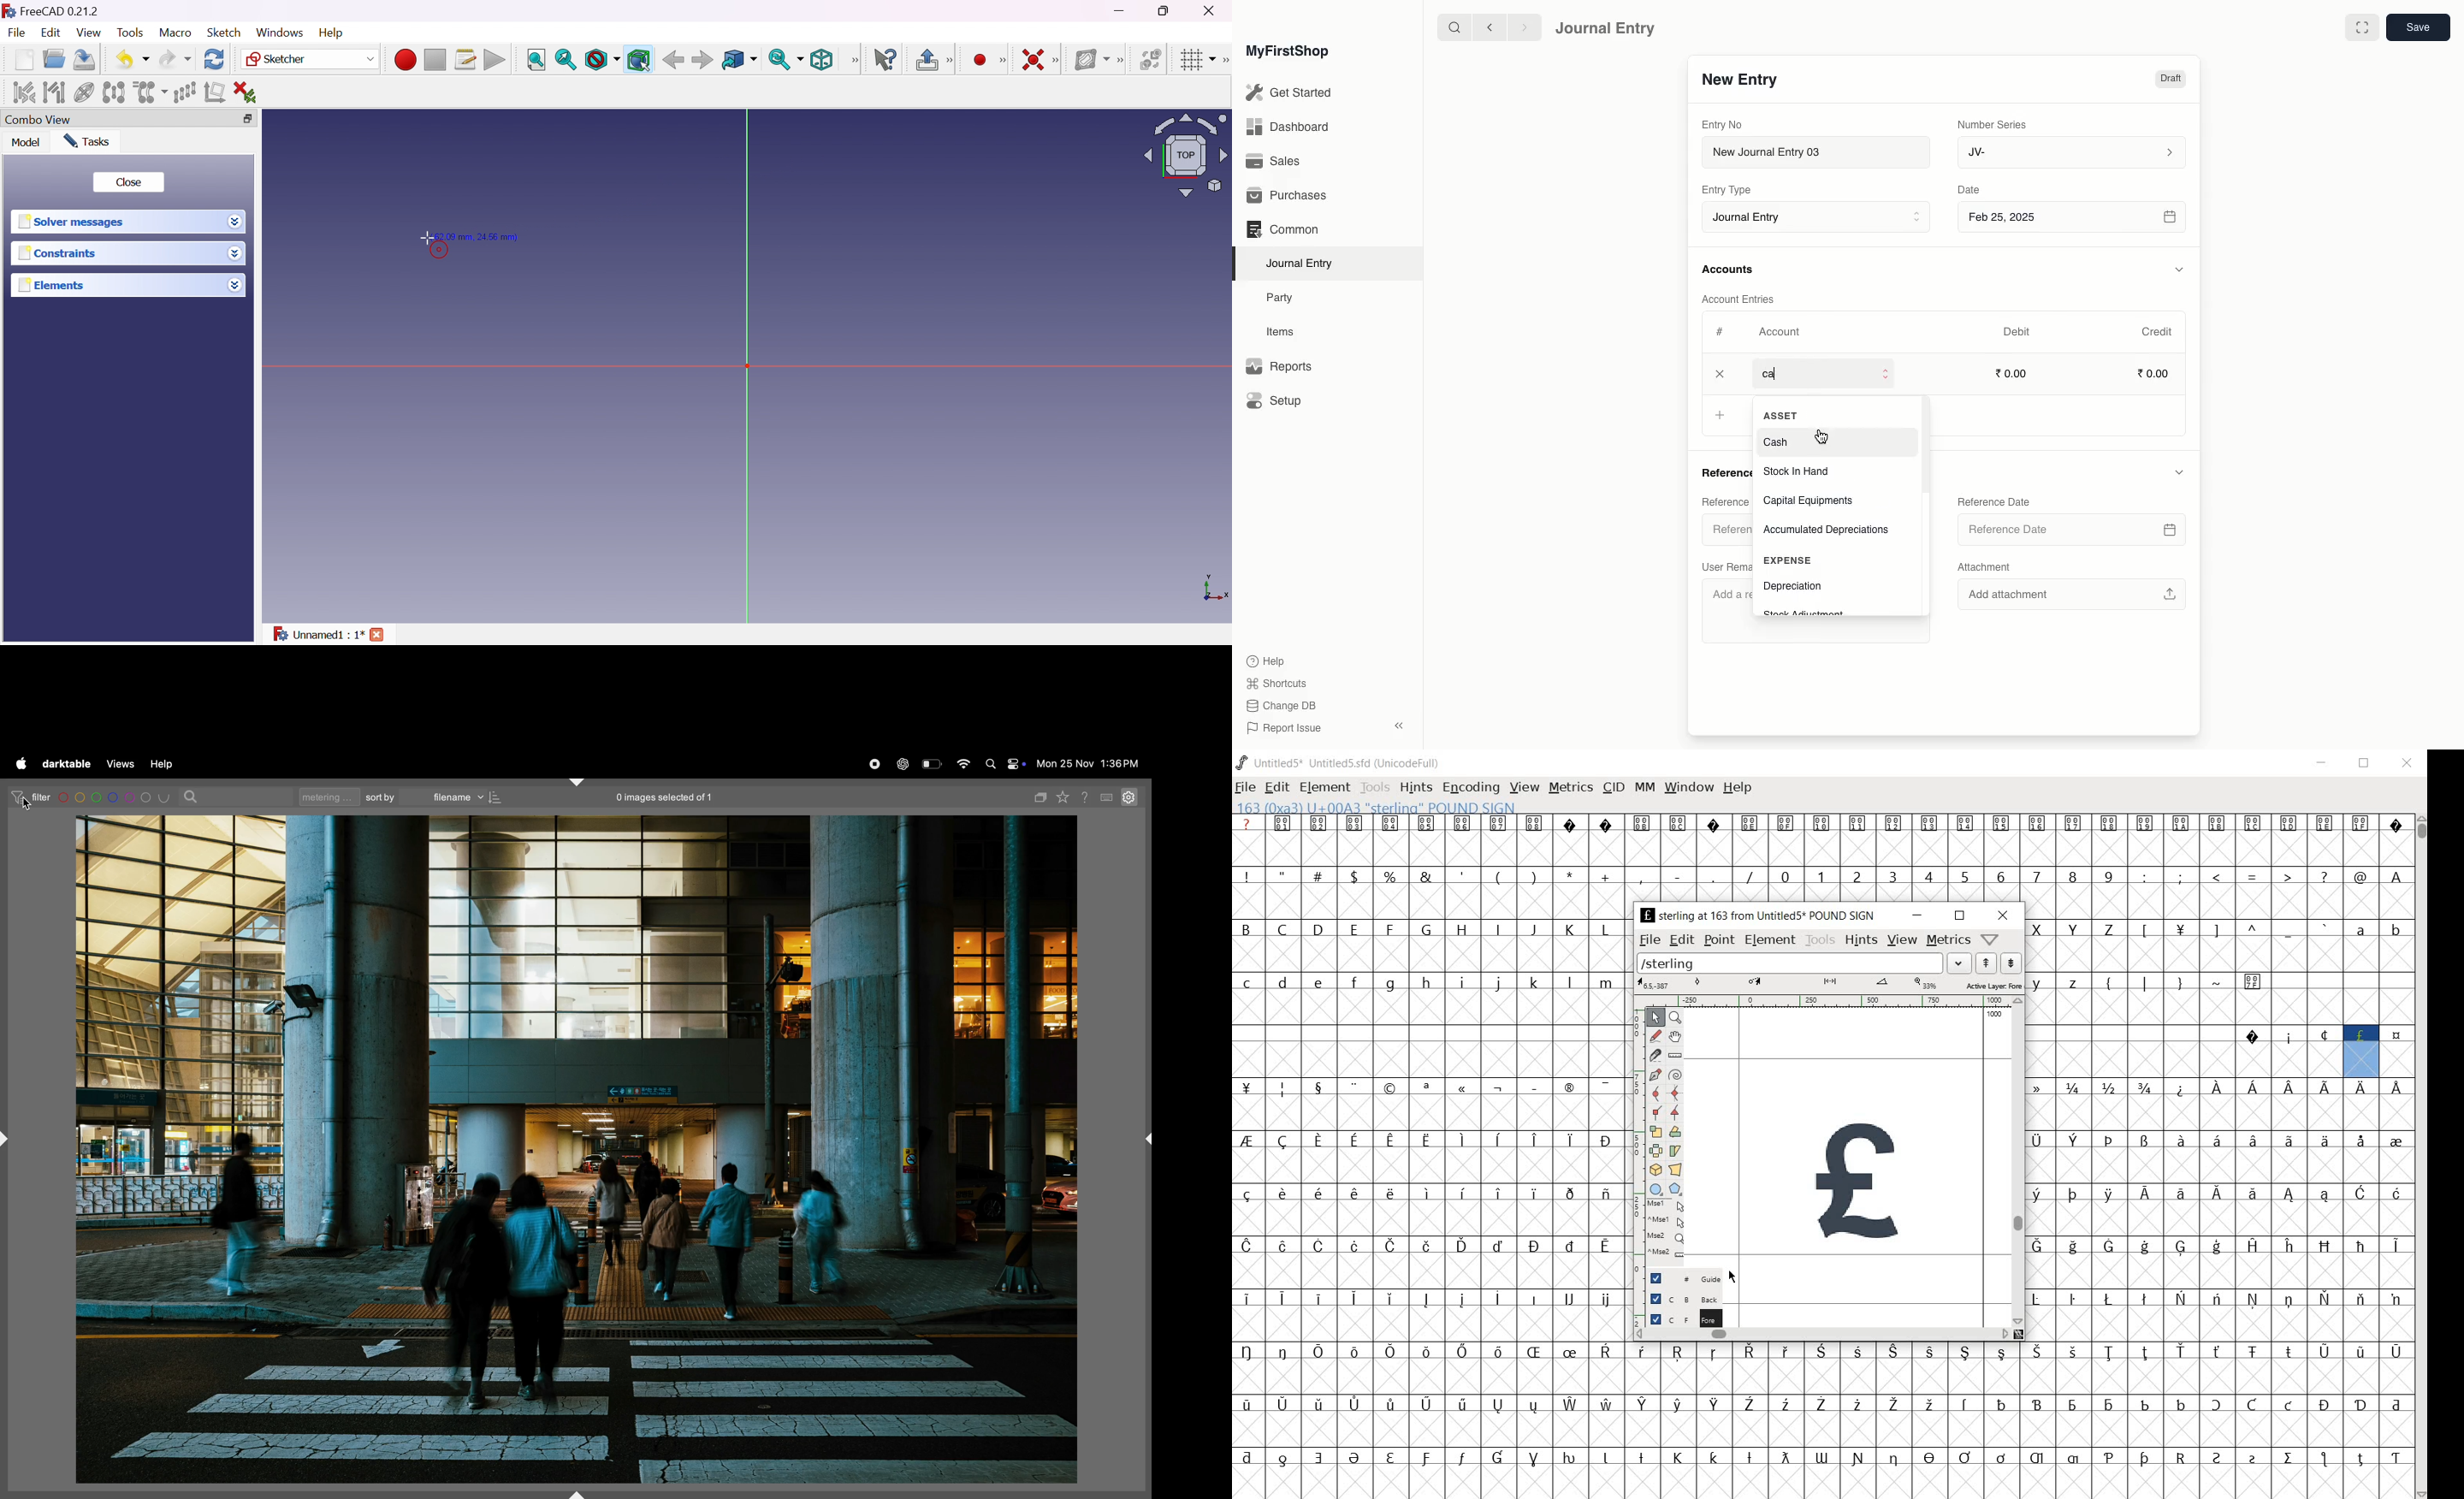 Image resolution: width=2464 pixels, height=1512 pixels. Describe the element at coordinates (2143, 876) in the screenshot. I see `:` at that location.